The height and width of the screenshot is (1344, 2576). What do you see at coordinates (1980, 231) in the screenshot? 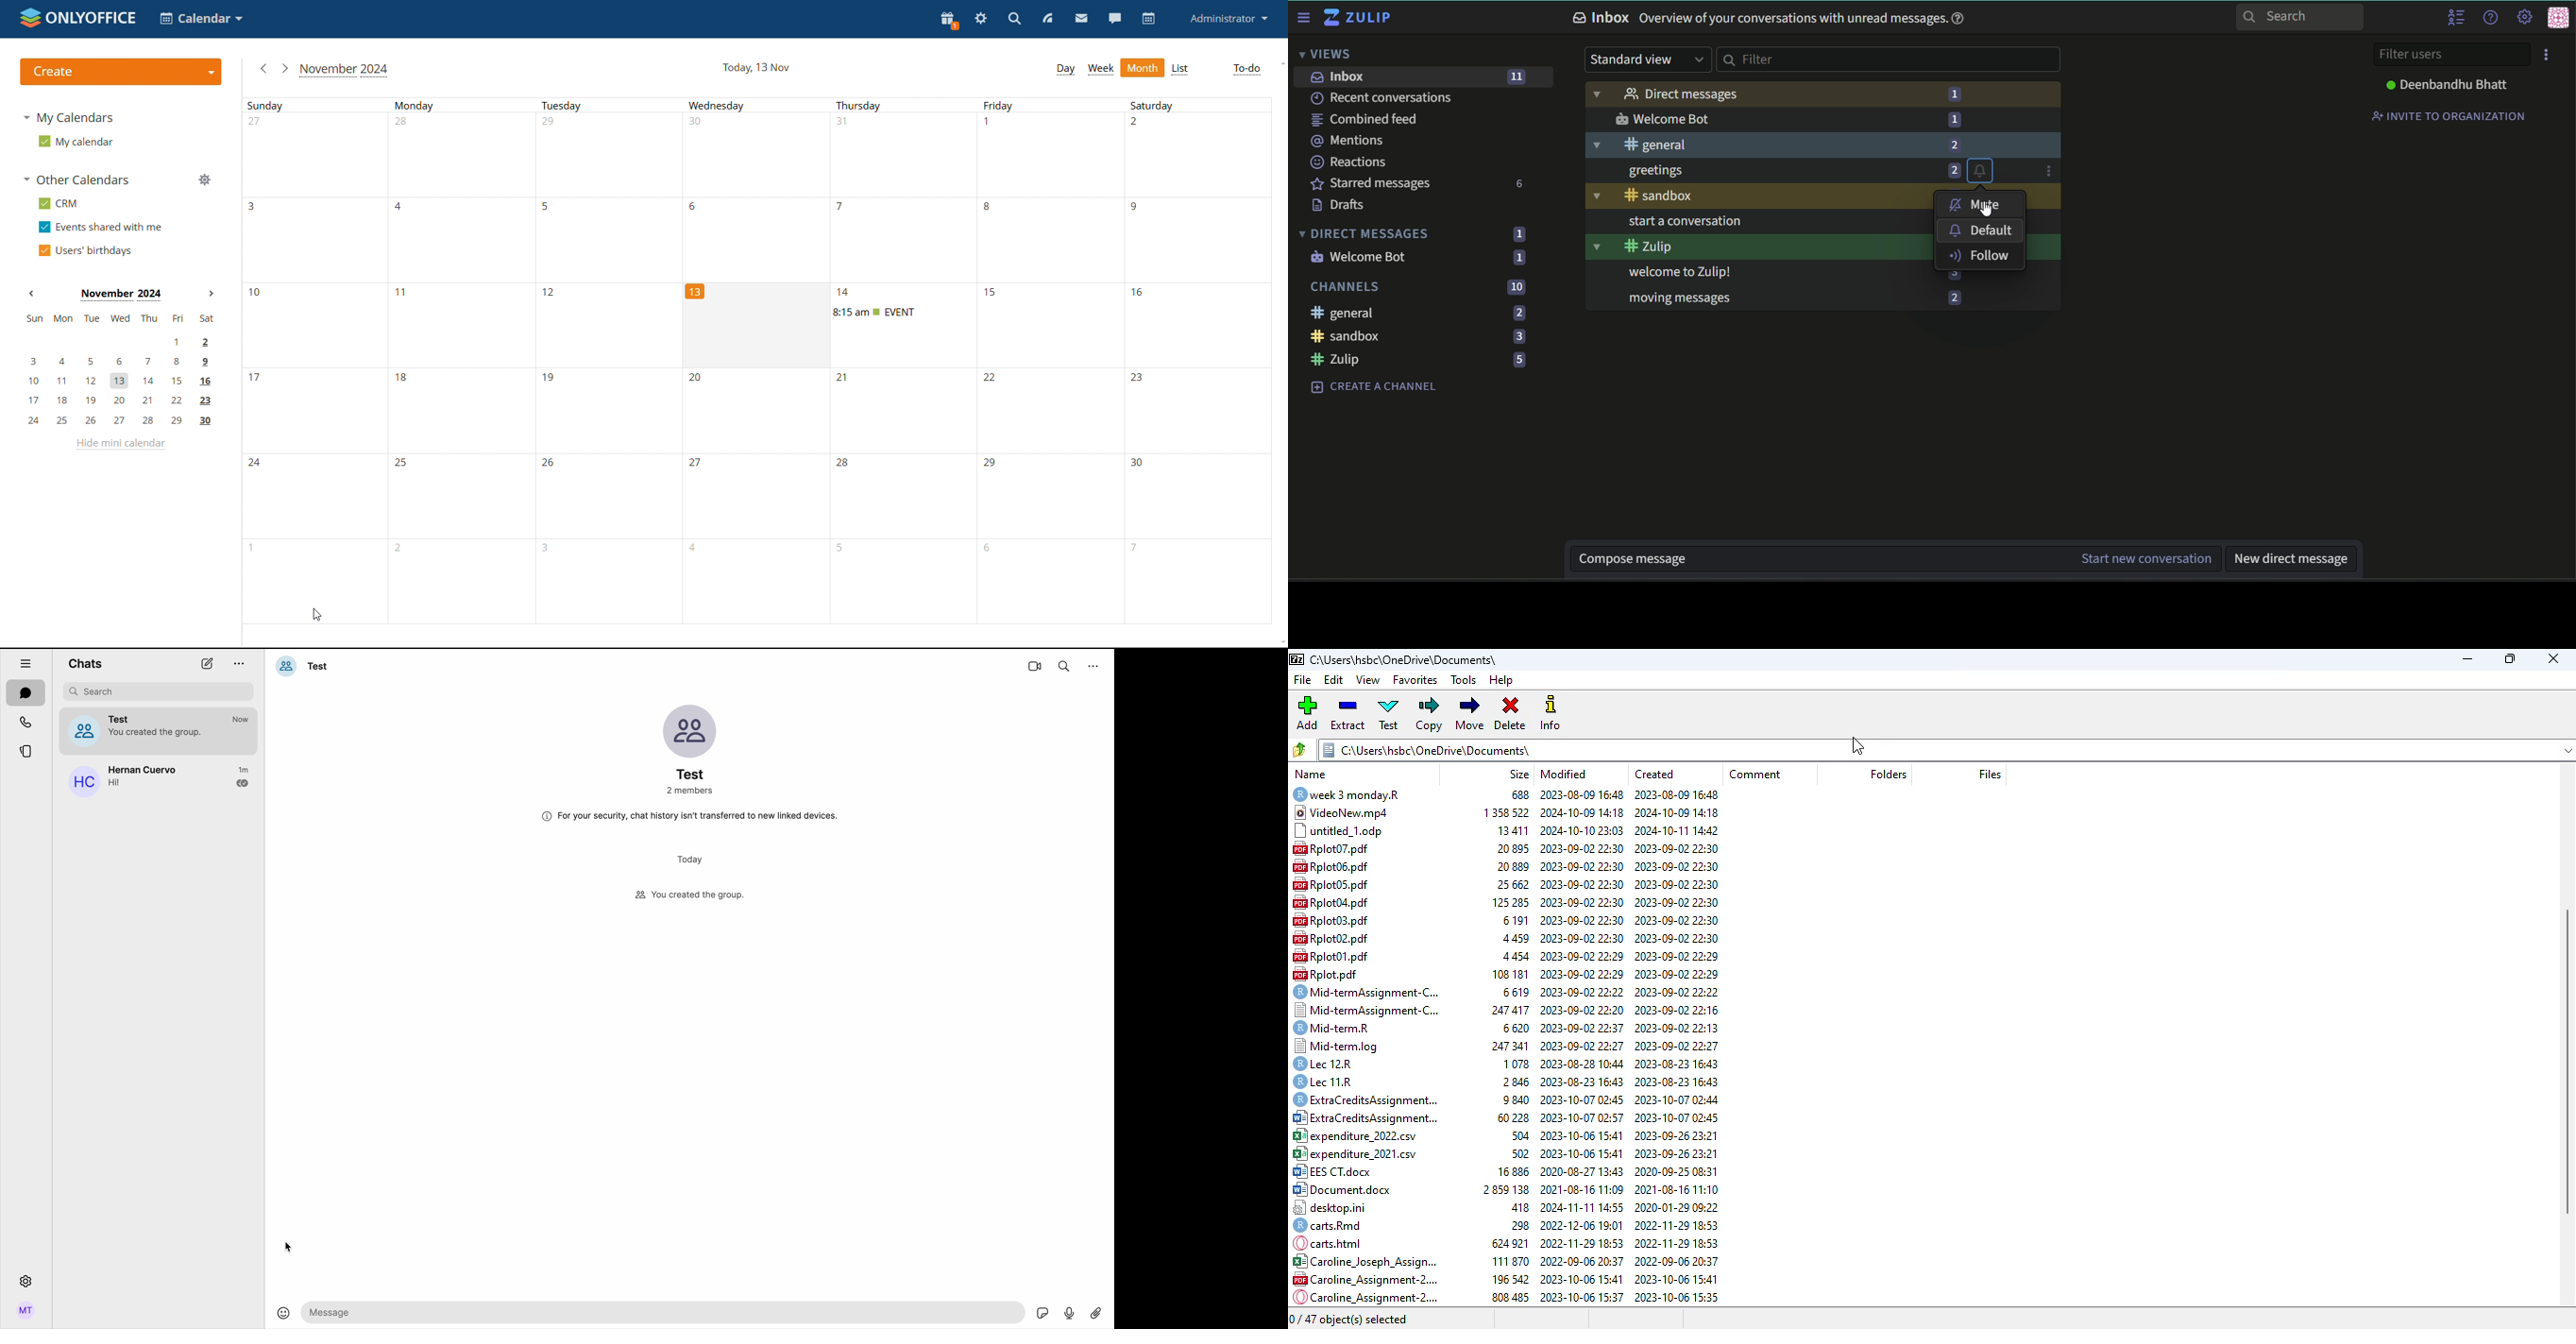
I see `default` at bounding box center [1980, 231].